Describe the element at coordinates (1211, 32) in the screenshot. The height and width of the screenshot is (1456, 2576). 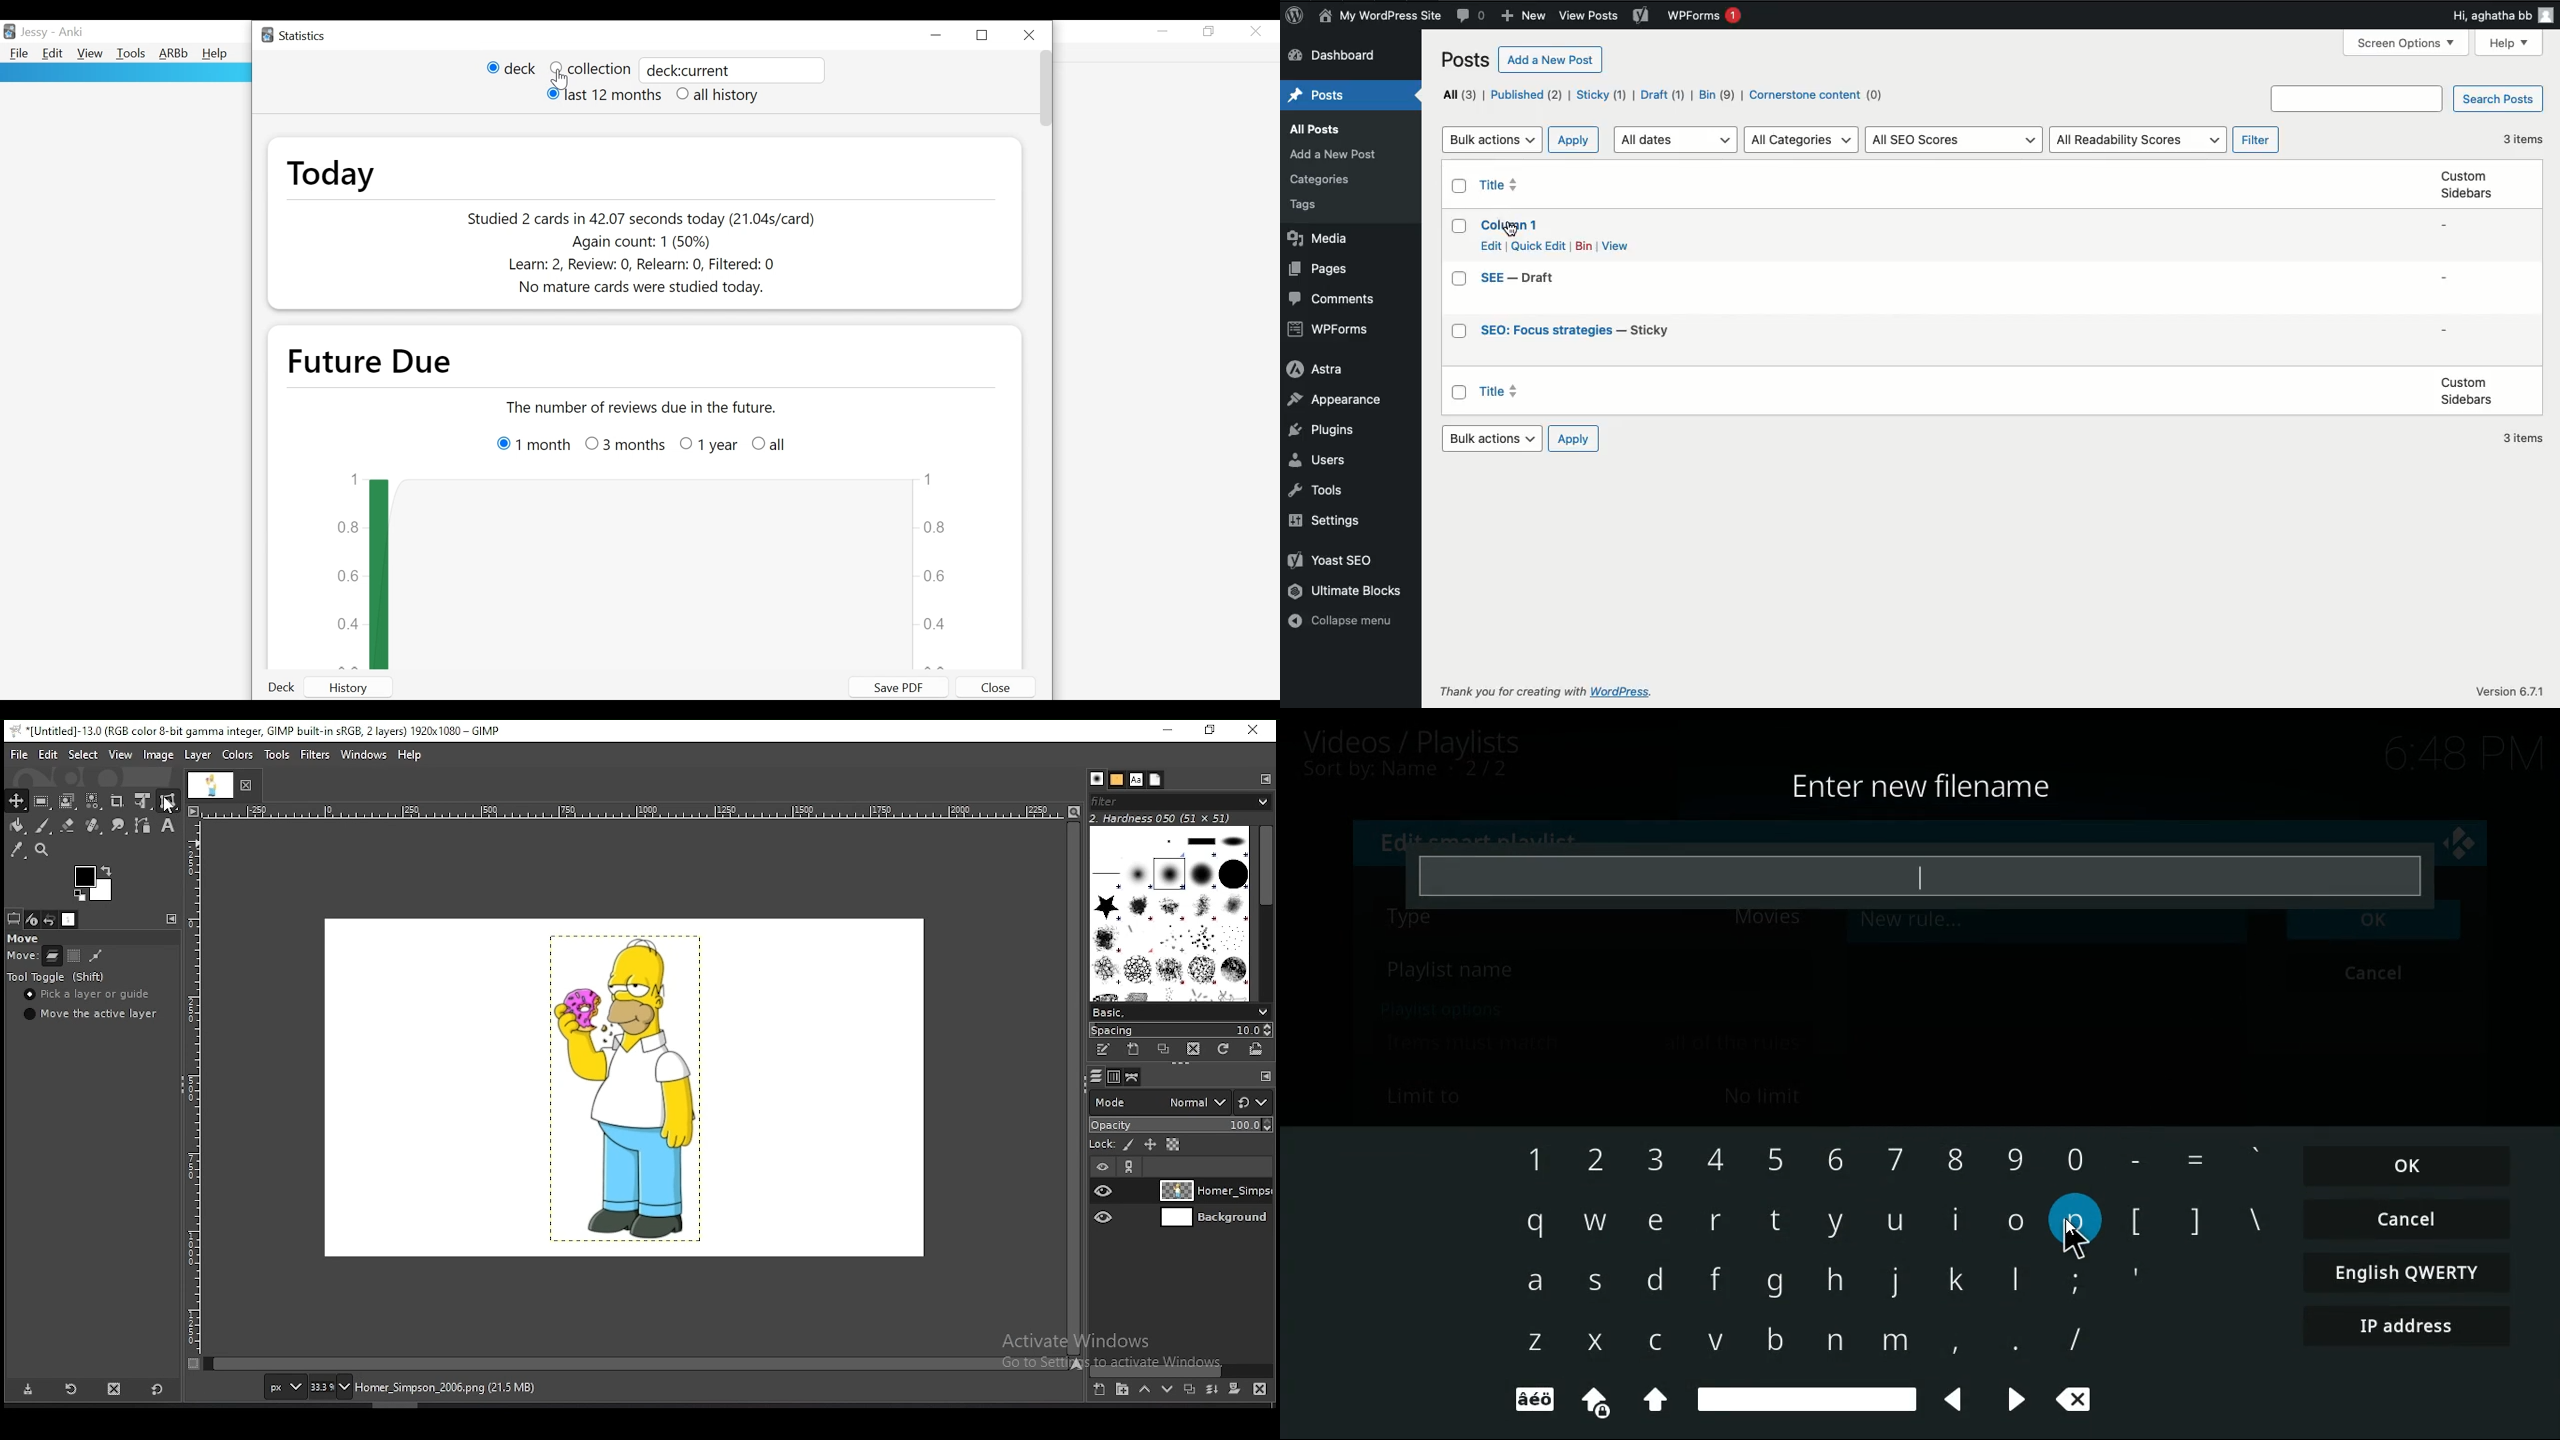
I see `Restore` at that location.